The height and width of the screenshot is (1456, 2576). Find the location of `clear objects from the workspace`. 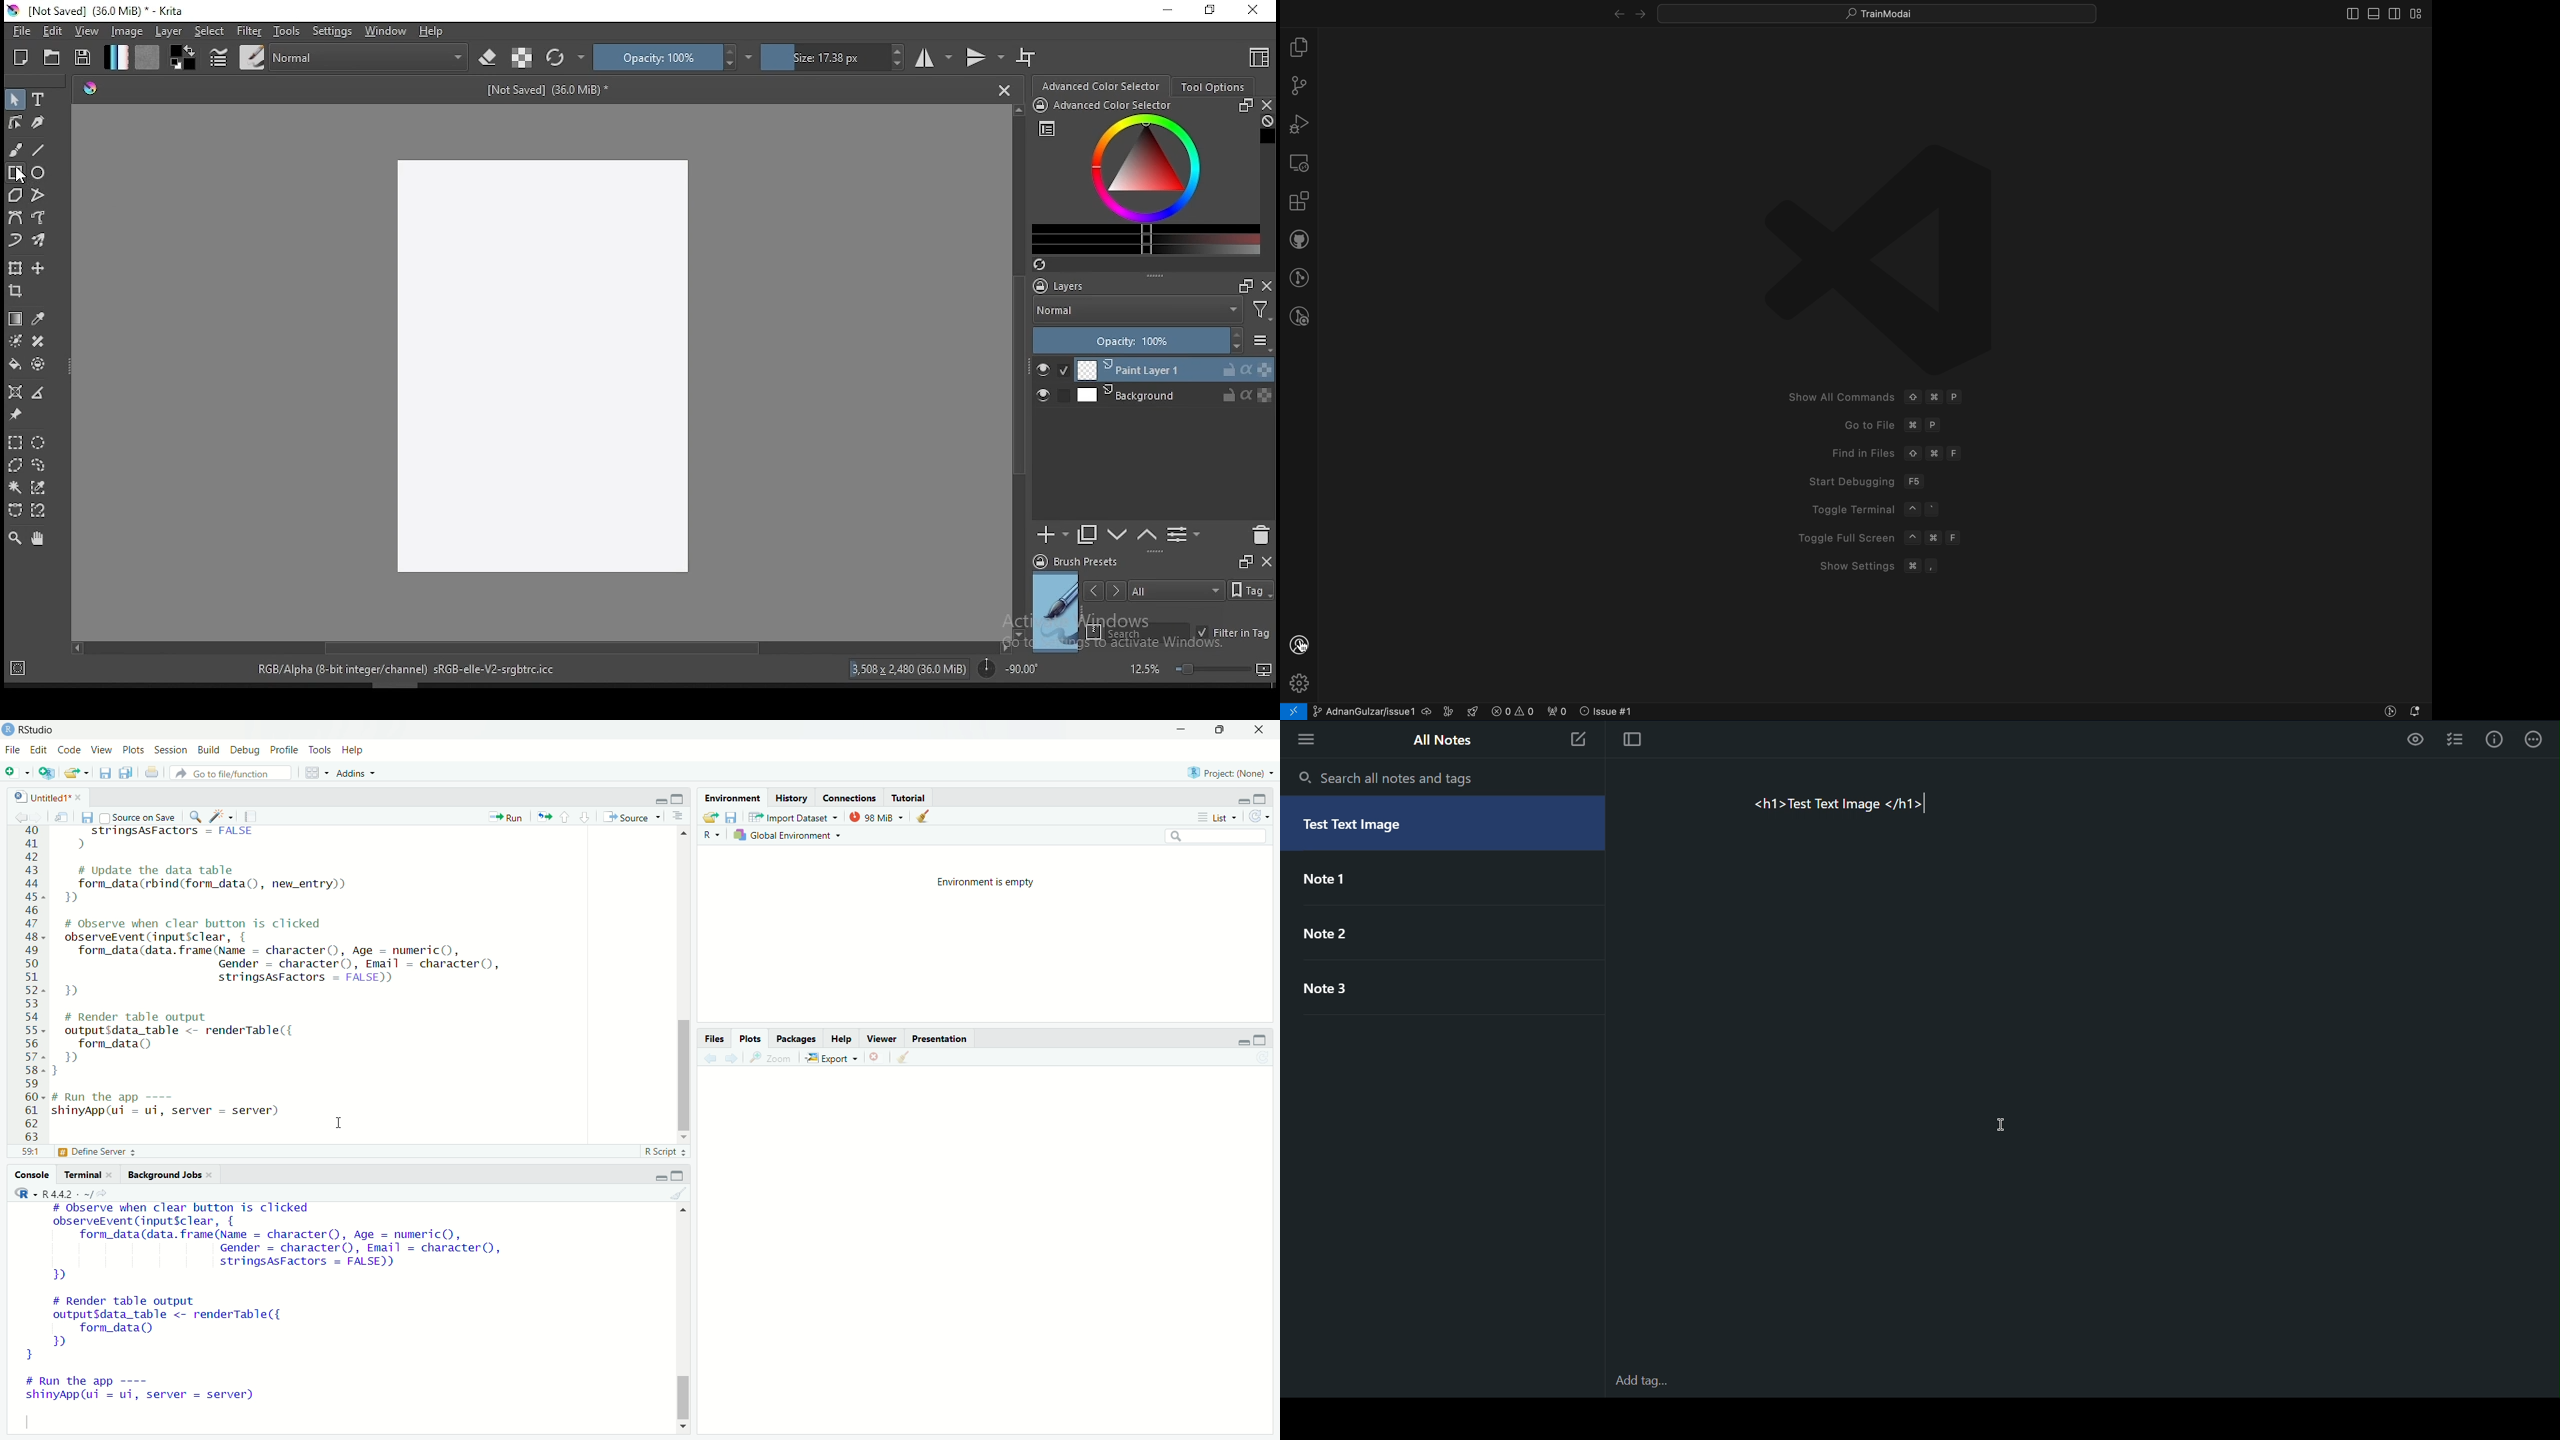

clear objects from the workspace is located at coordinates (927, 817).